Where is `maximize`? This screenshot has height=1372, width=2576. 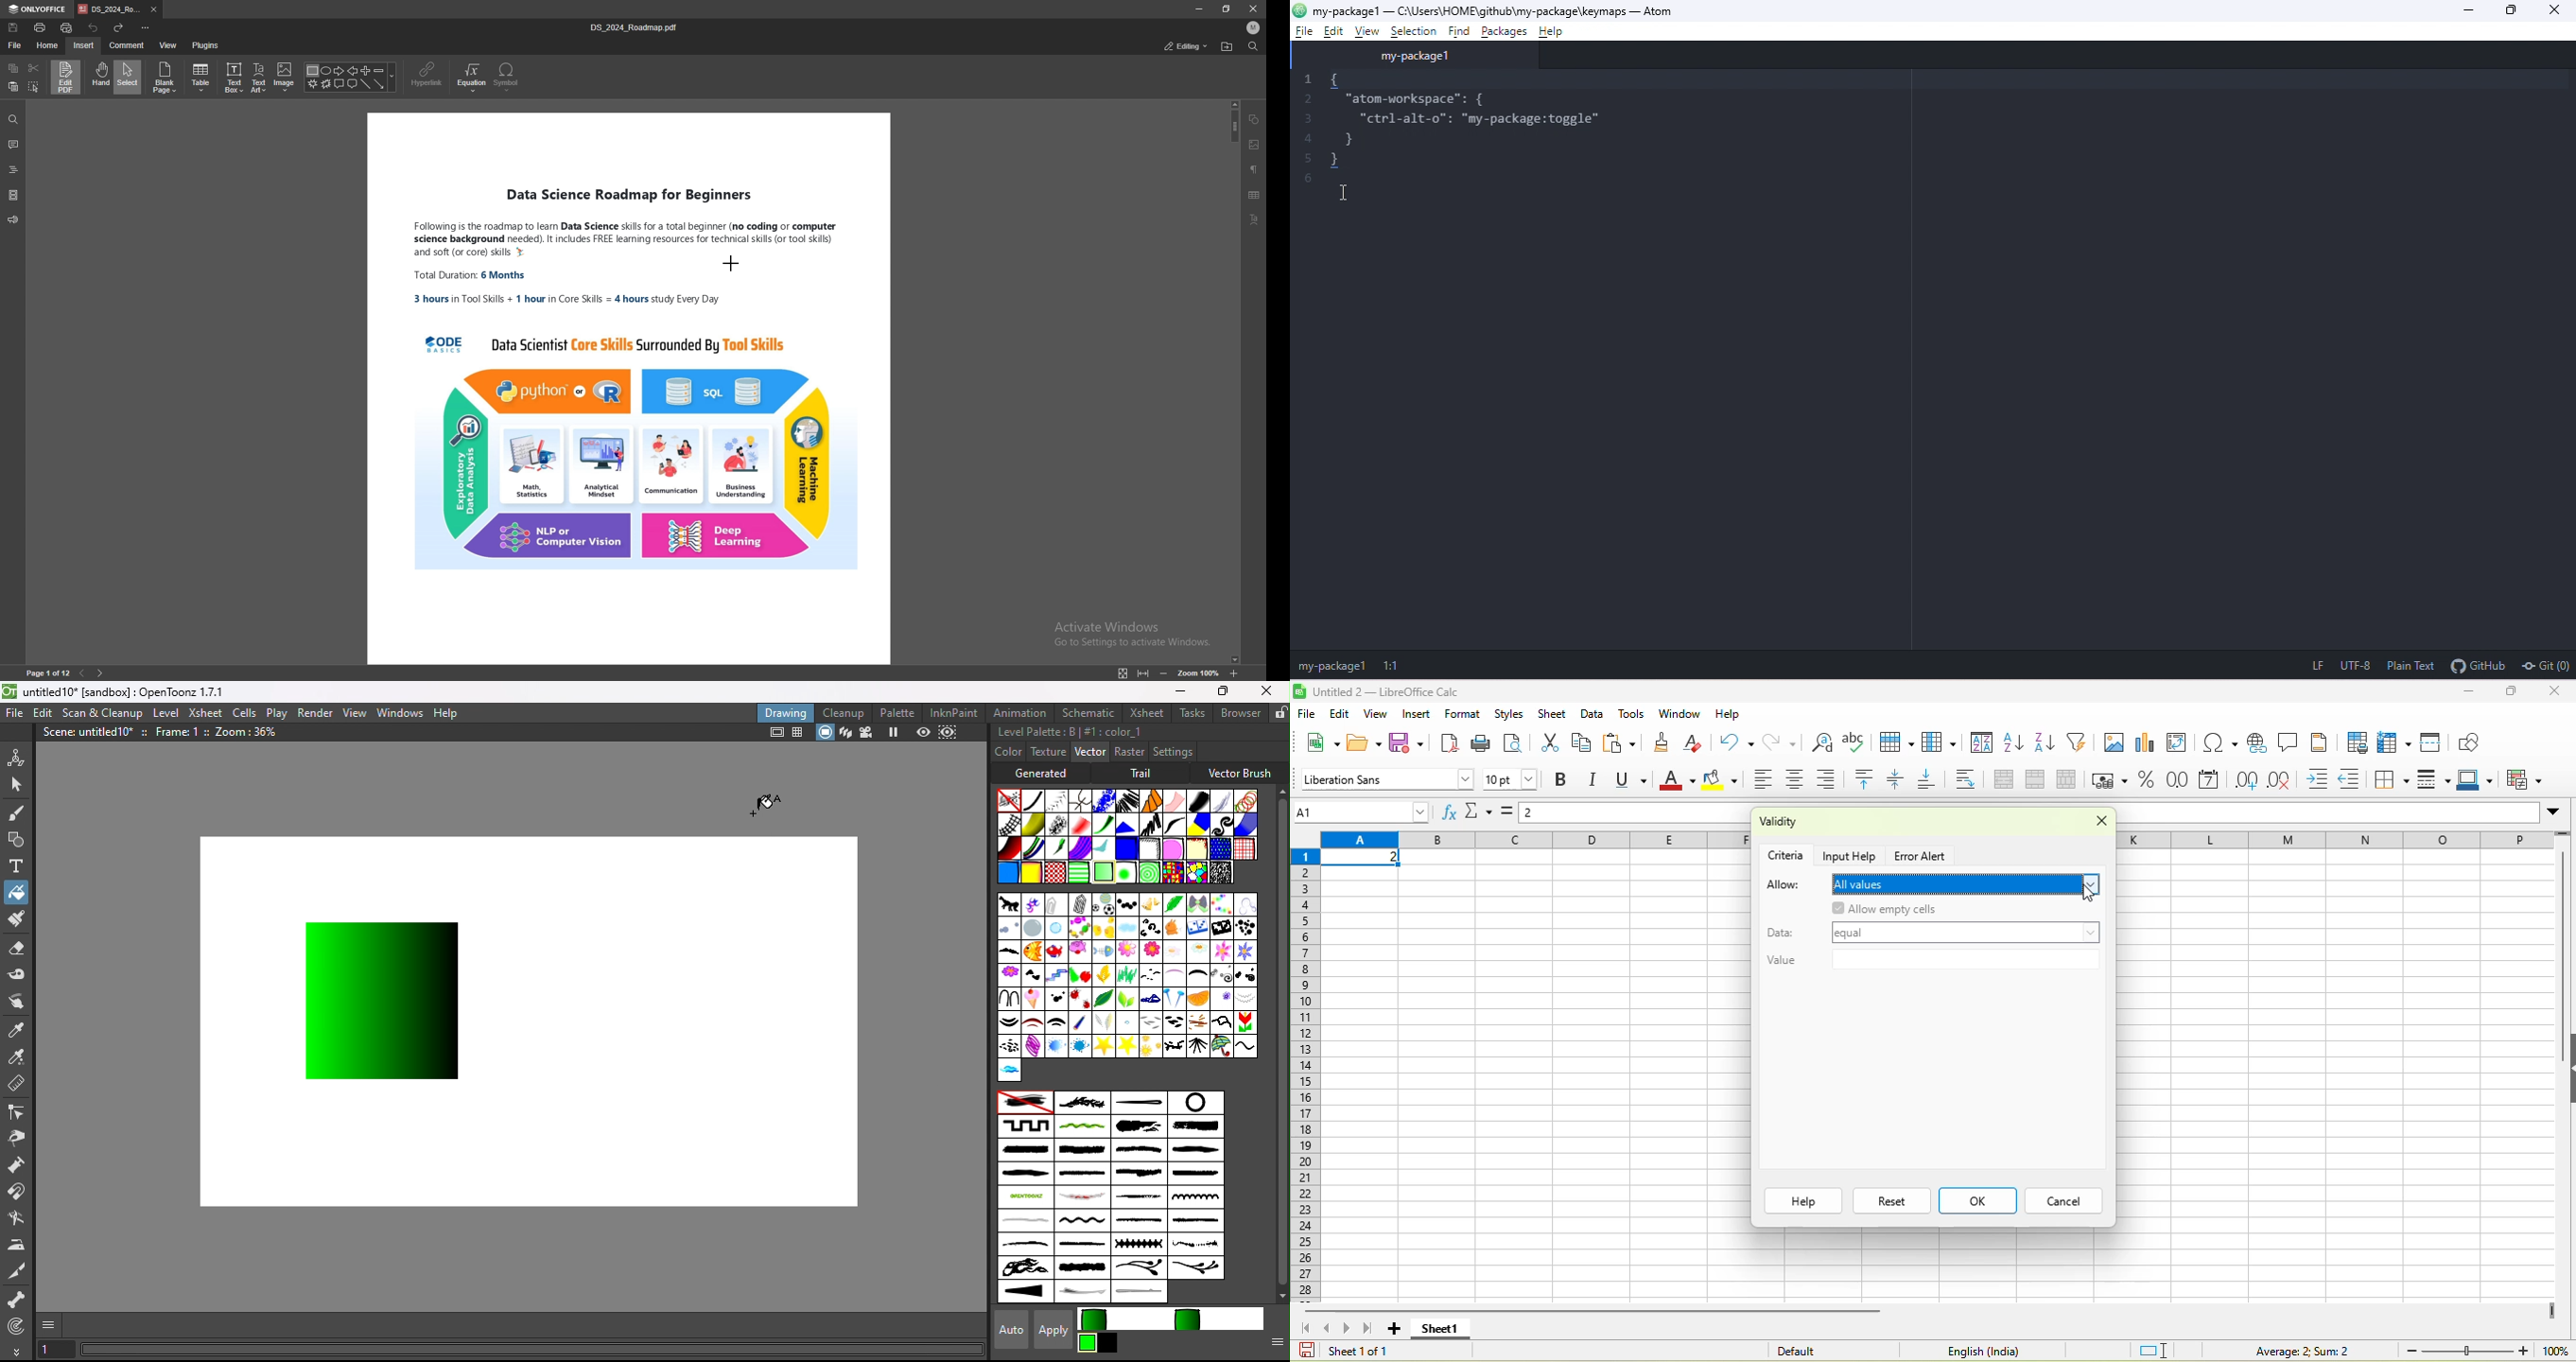 maximize is located at coordinates (2514, 692).